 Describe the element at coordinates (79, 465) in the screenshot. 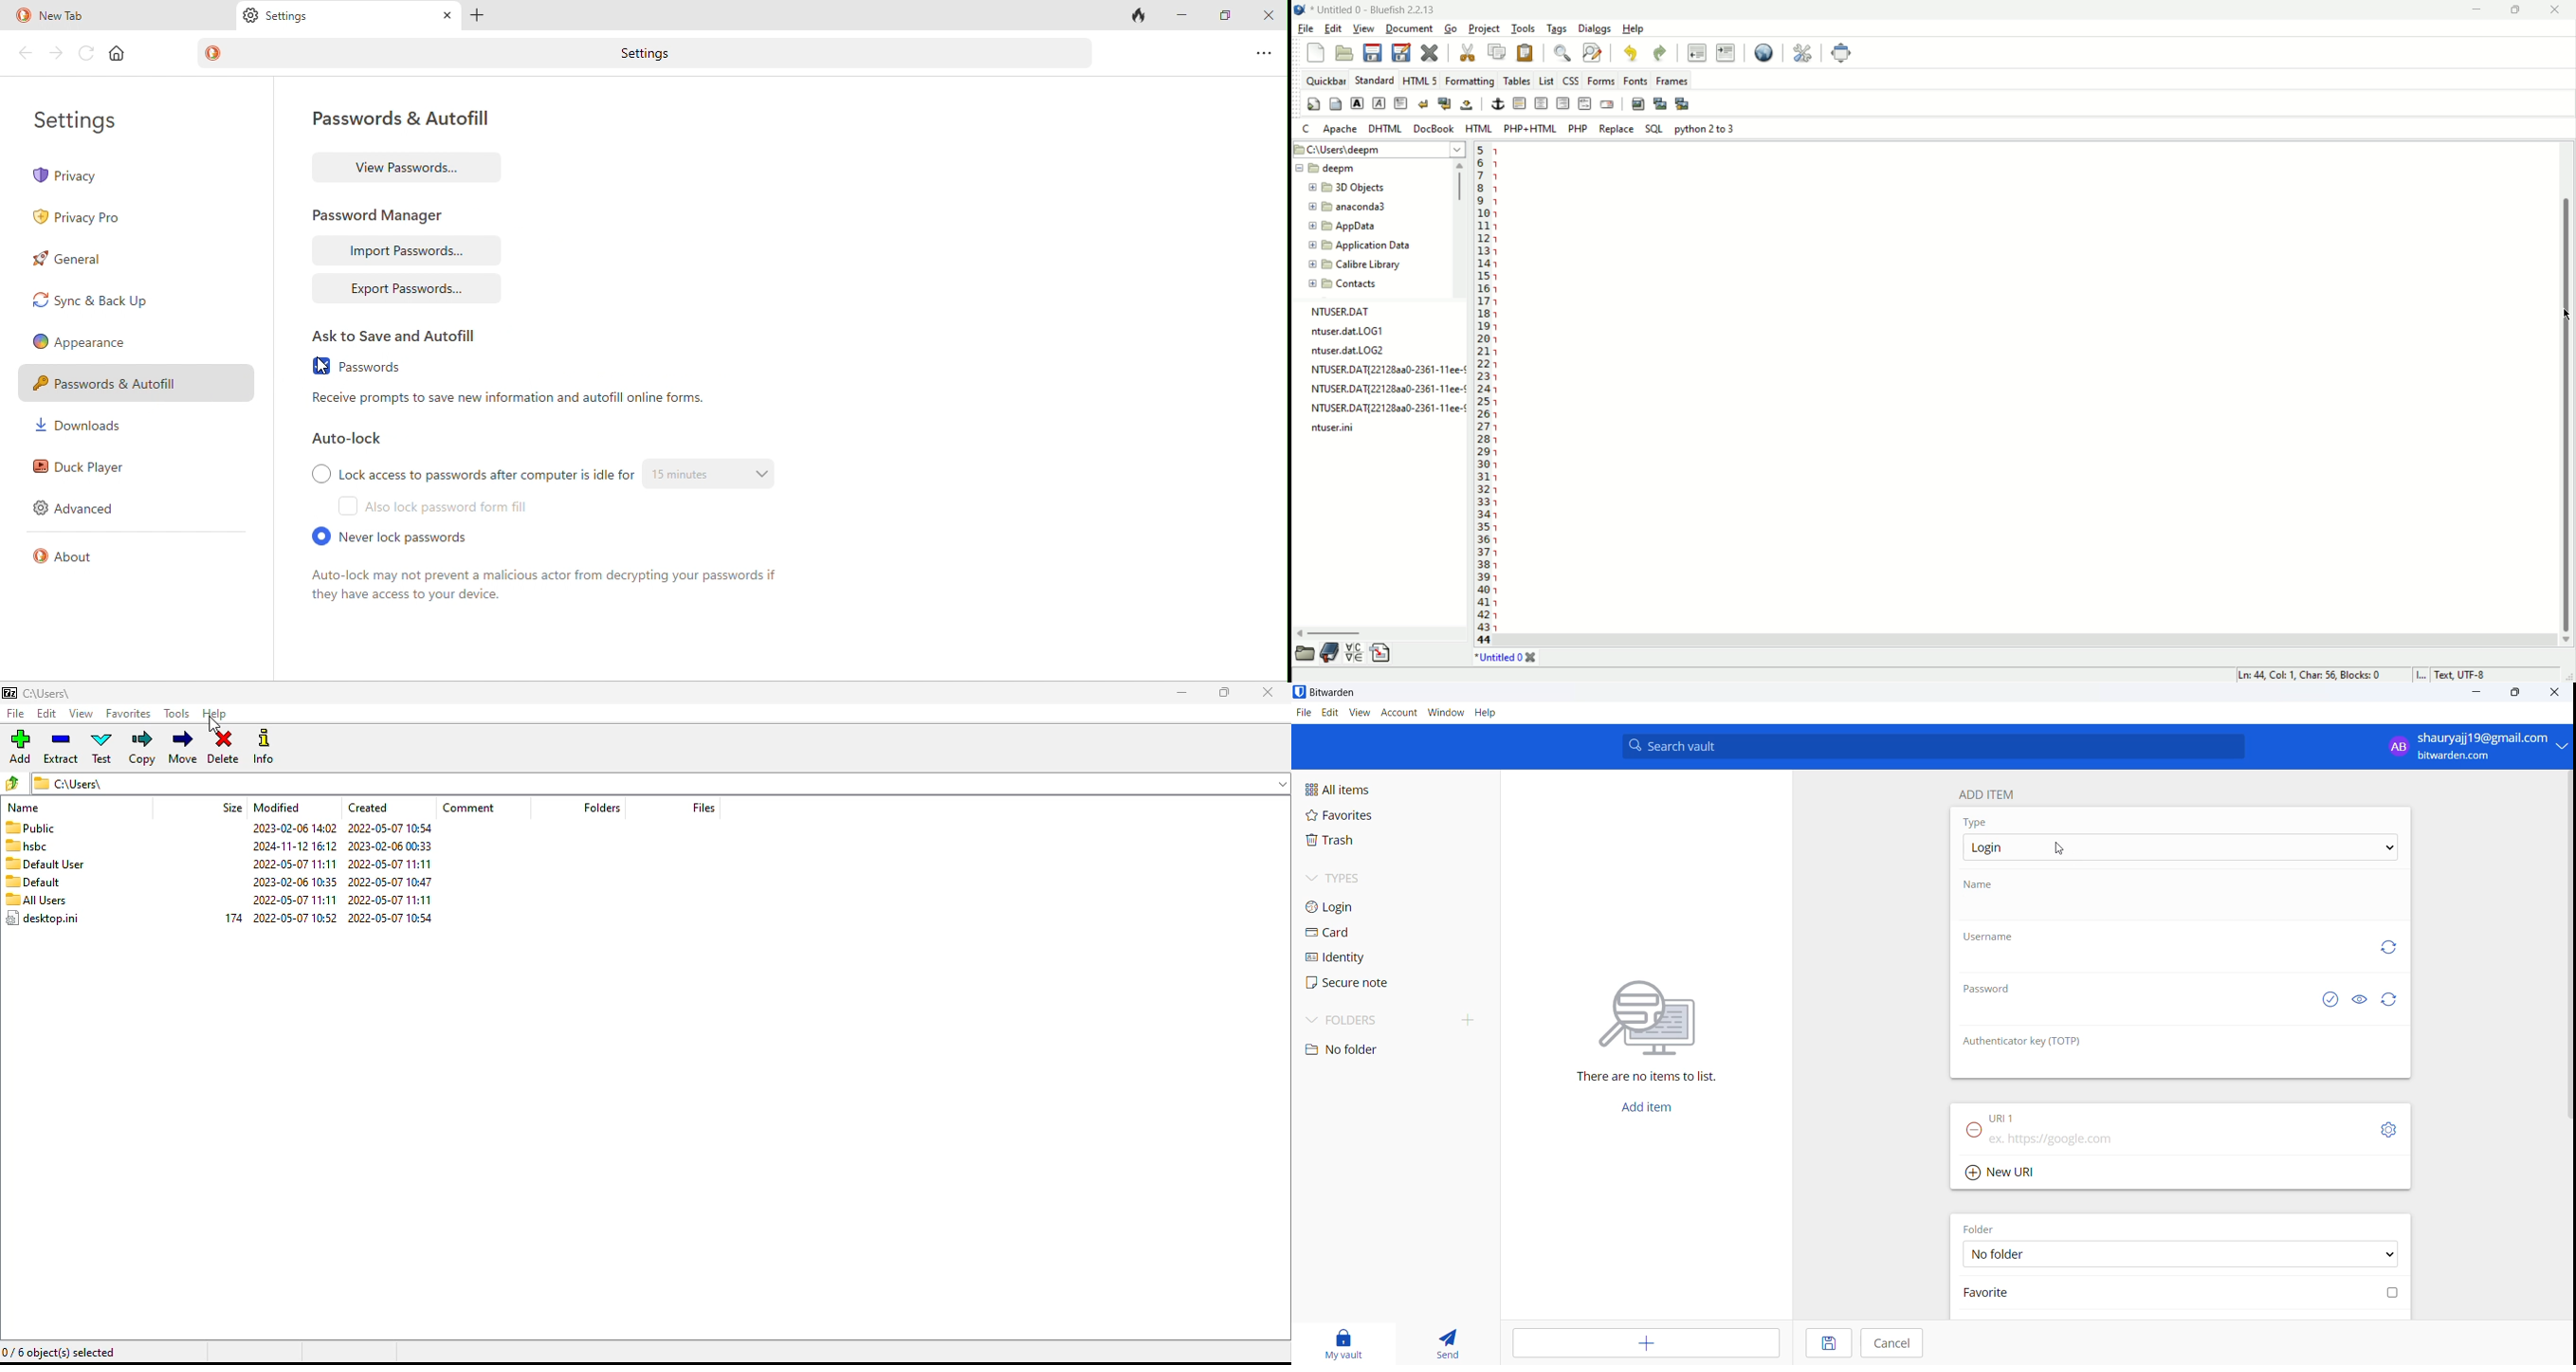

I see `duck player` at that location.